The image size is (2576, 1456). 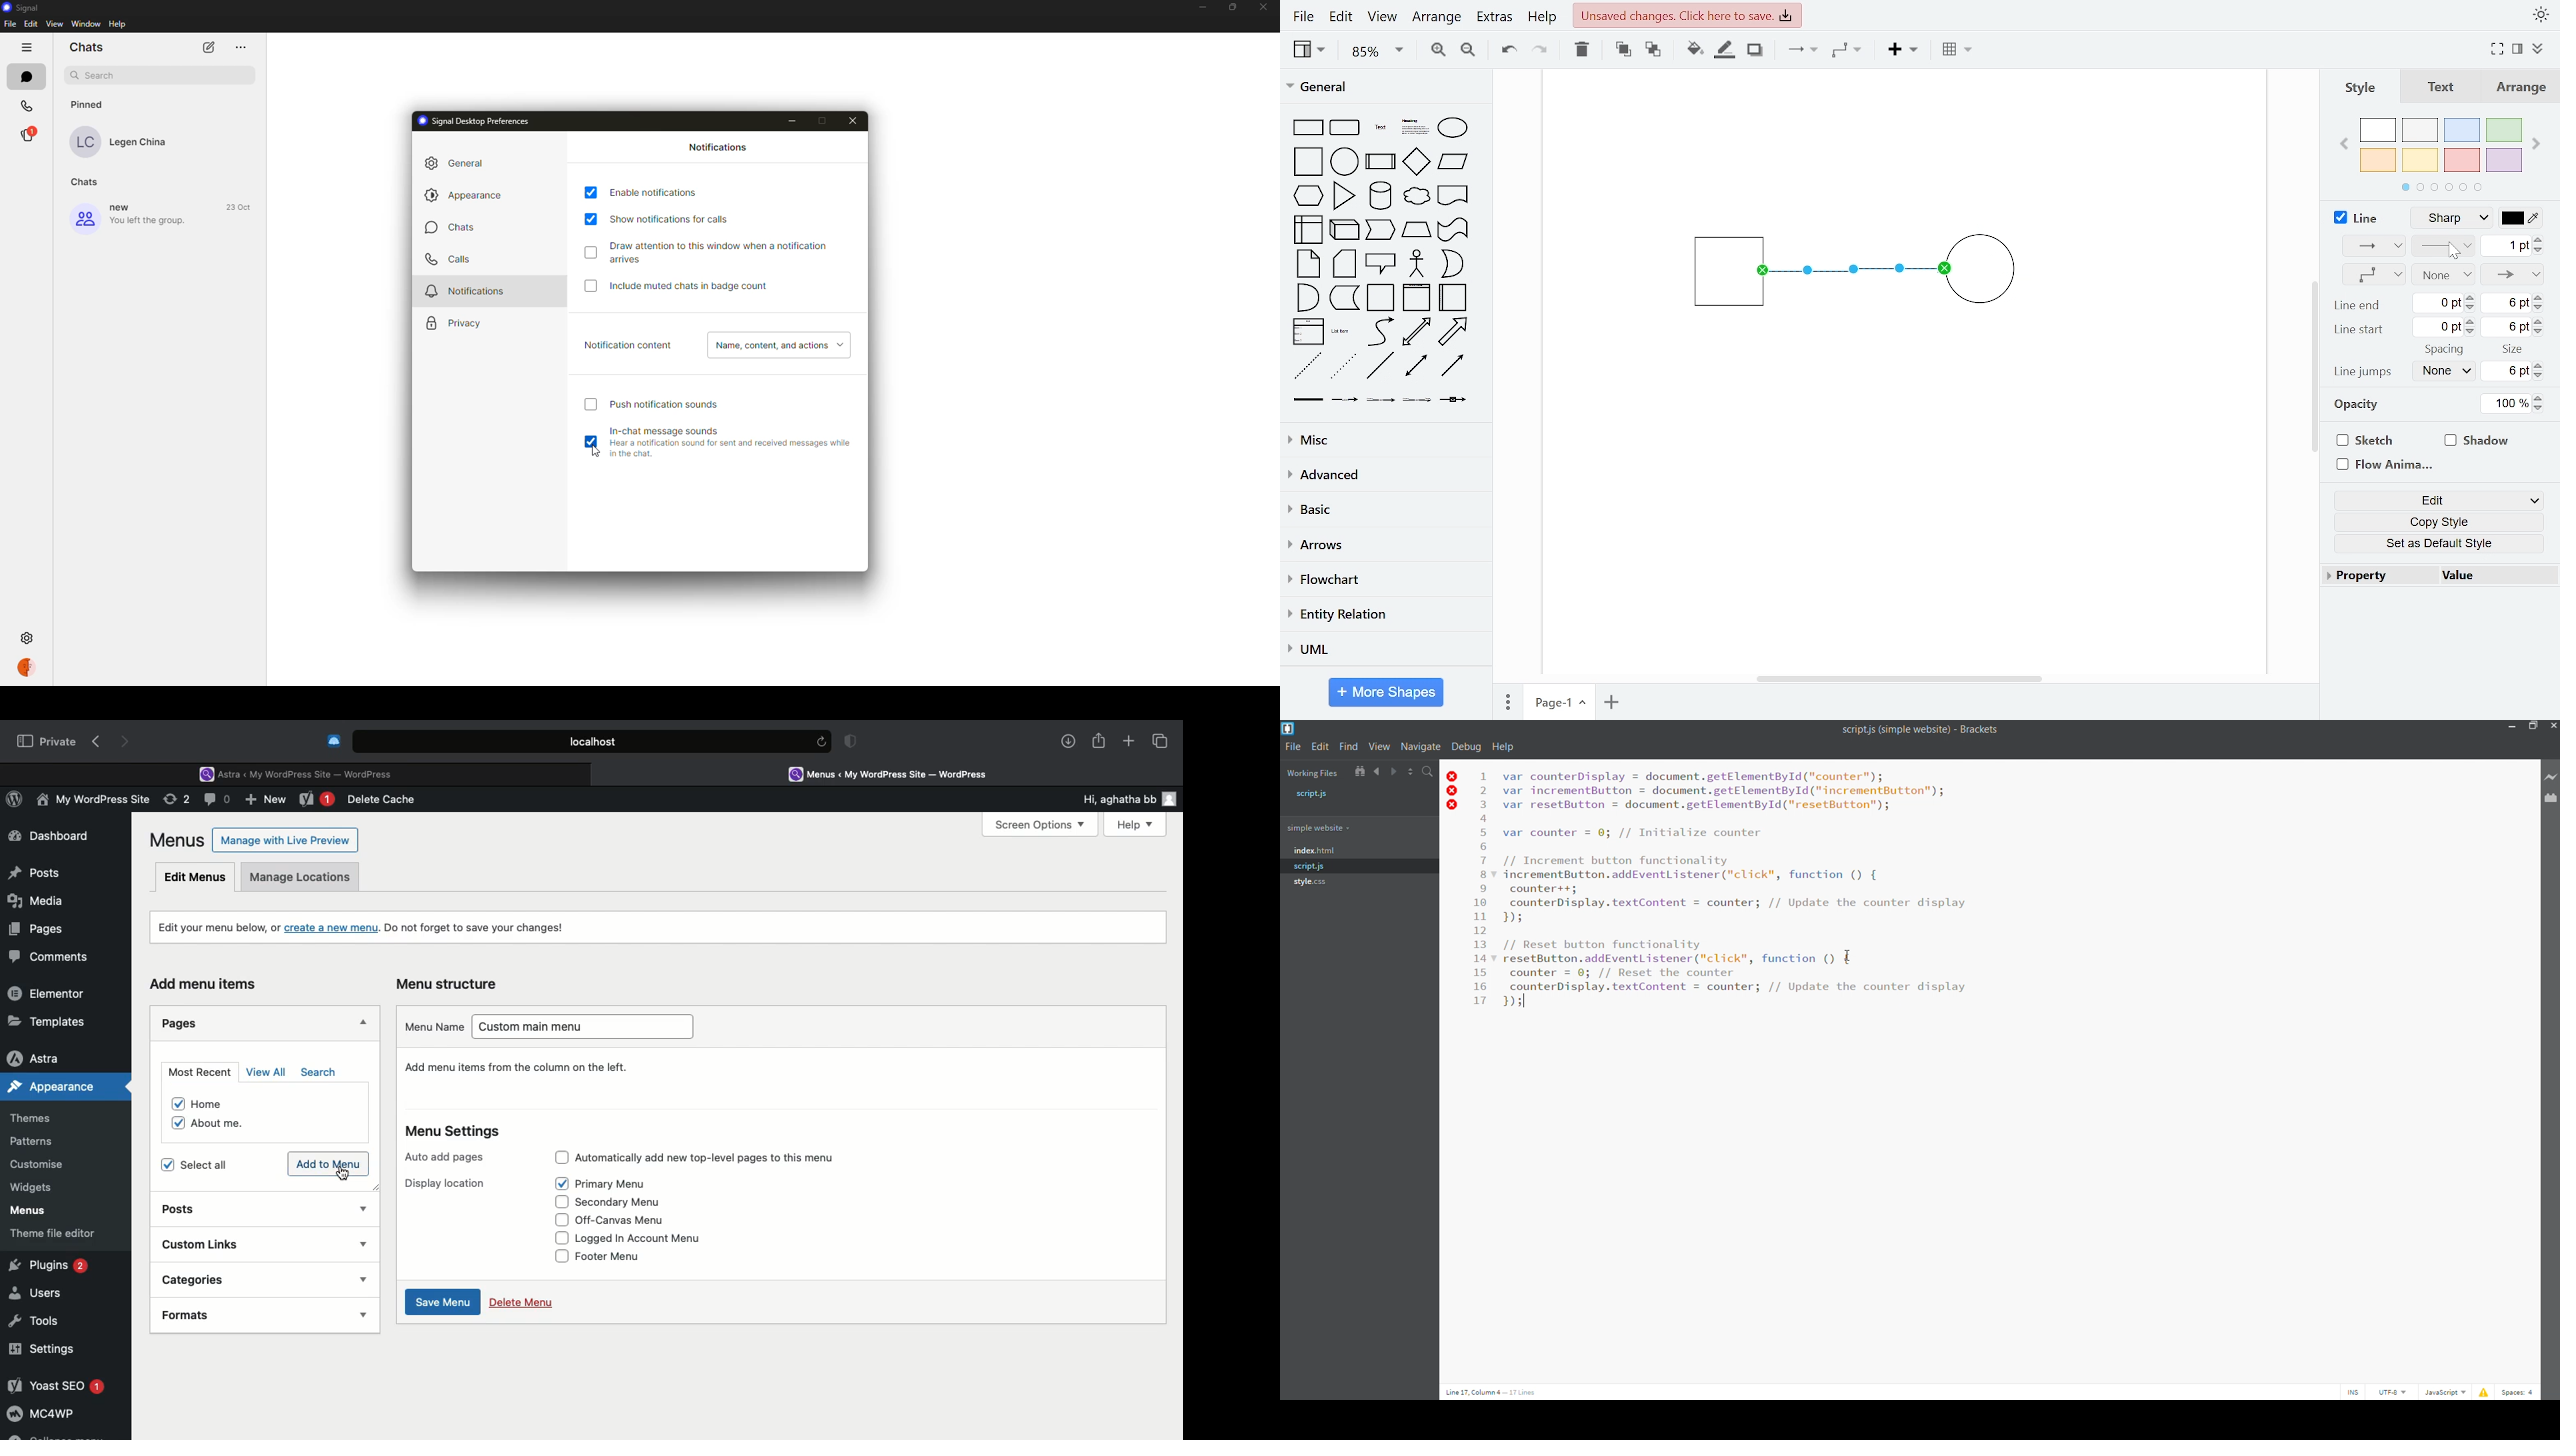 I want to click on delete, so click(x=1582, y=49).